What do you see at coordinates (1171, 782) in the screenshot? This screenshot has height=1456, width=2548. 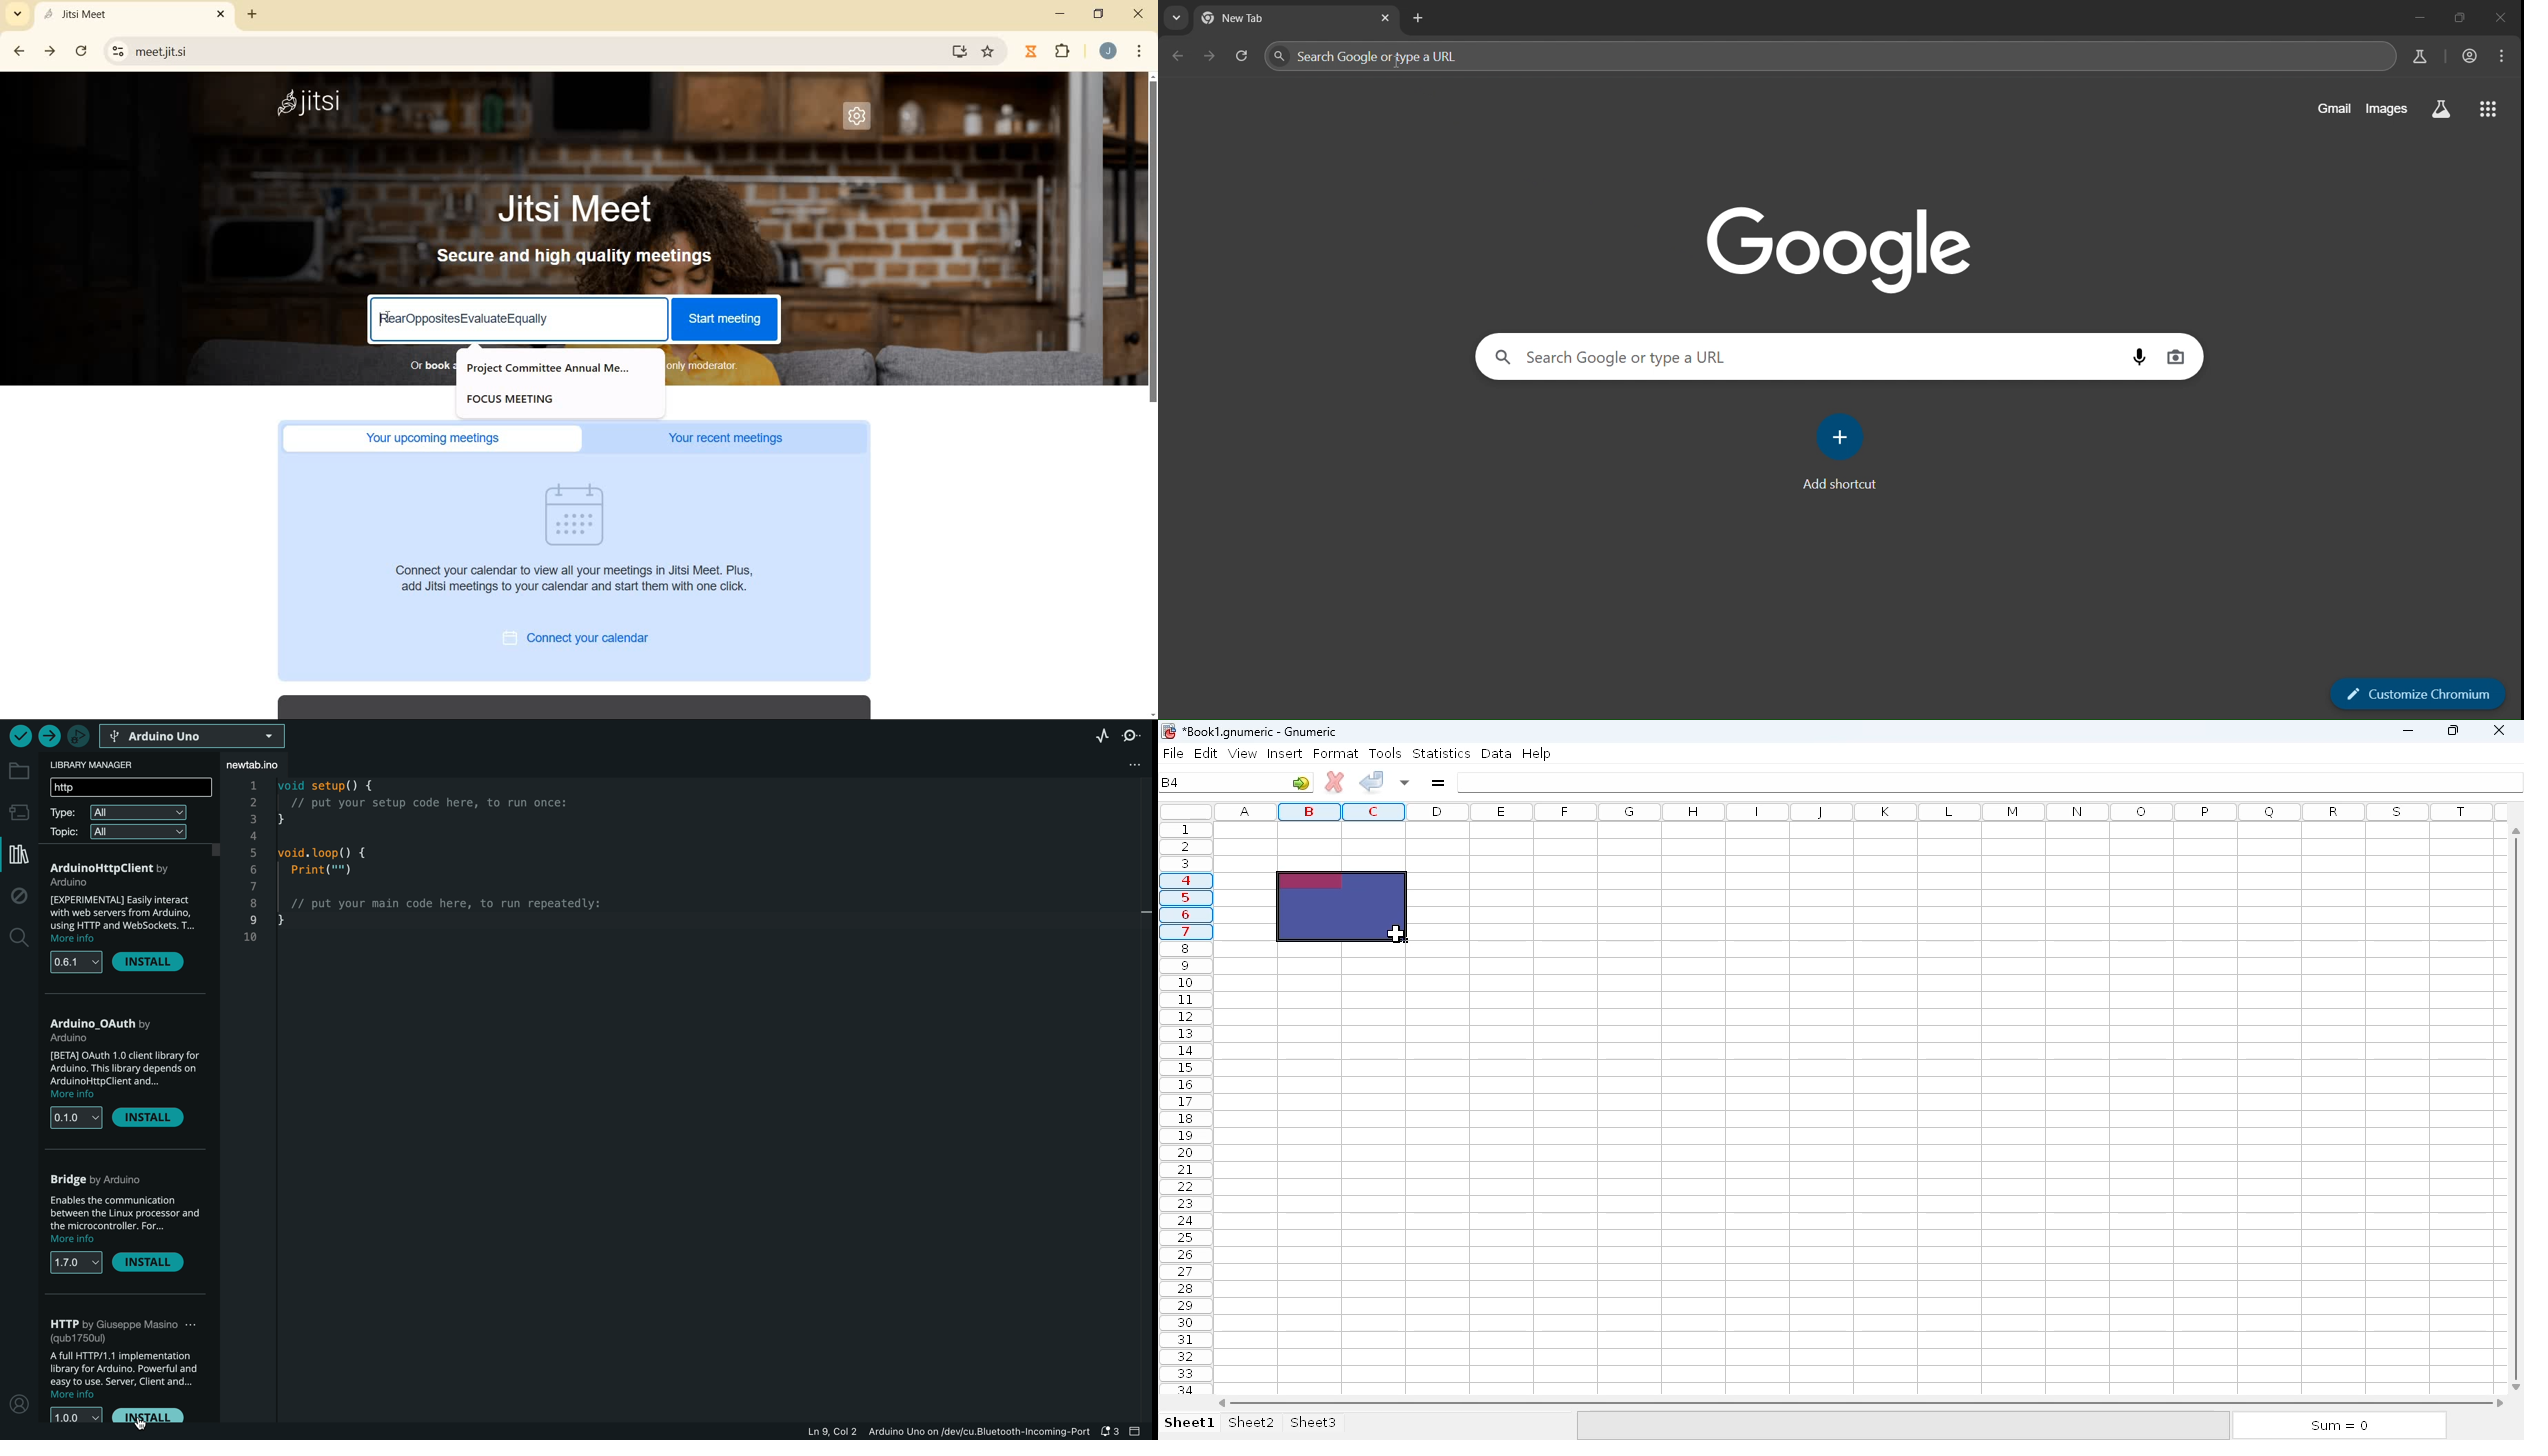 I see `B4` at bounding box center [1171, 782].